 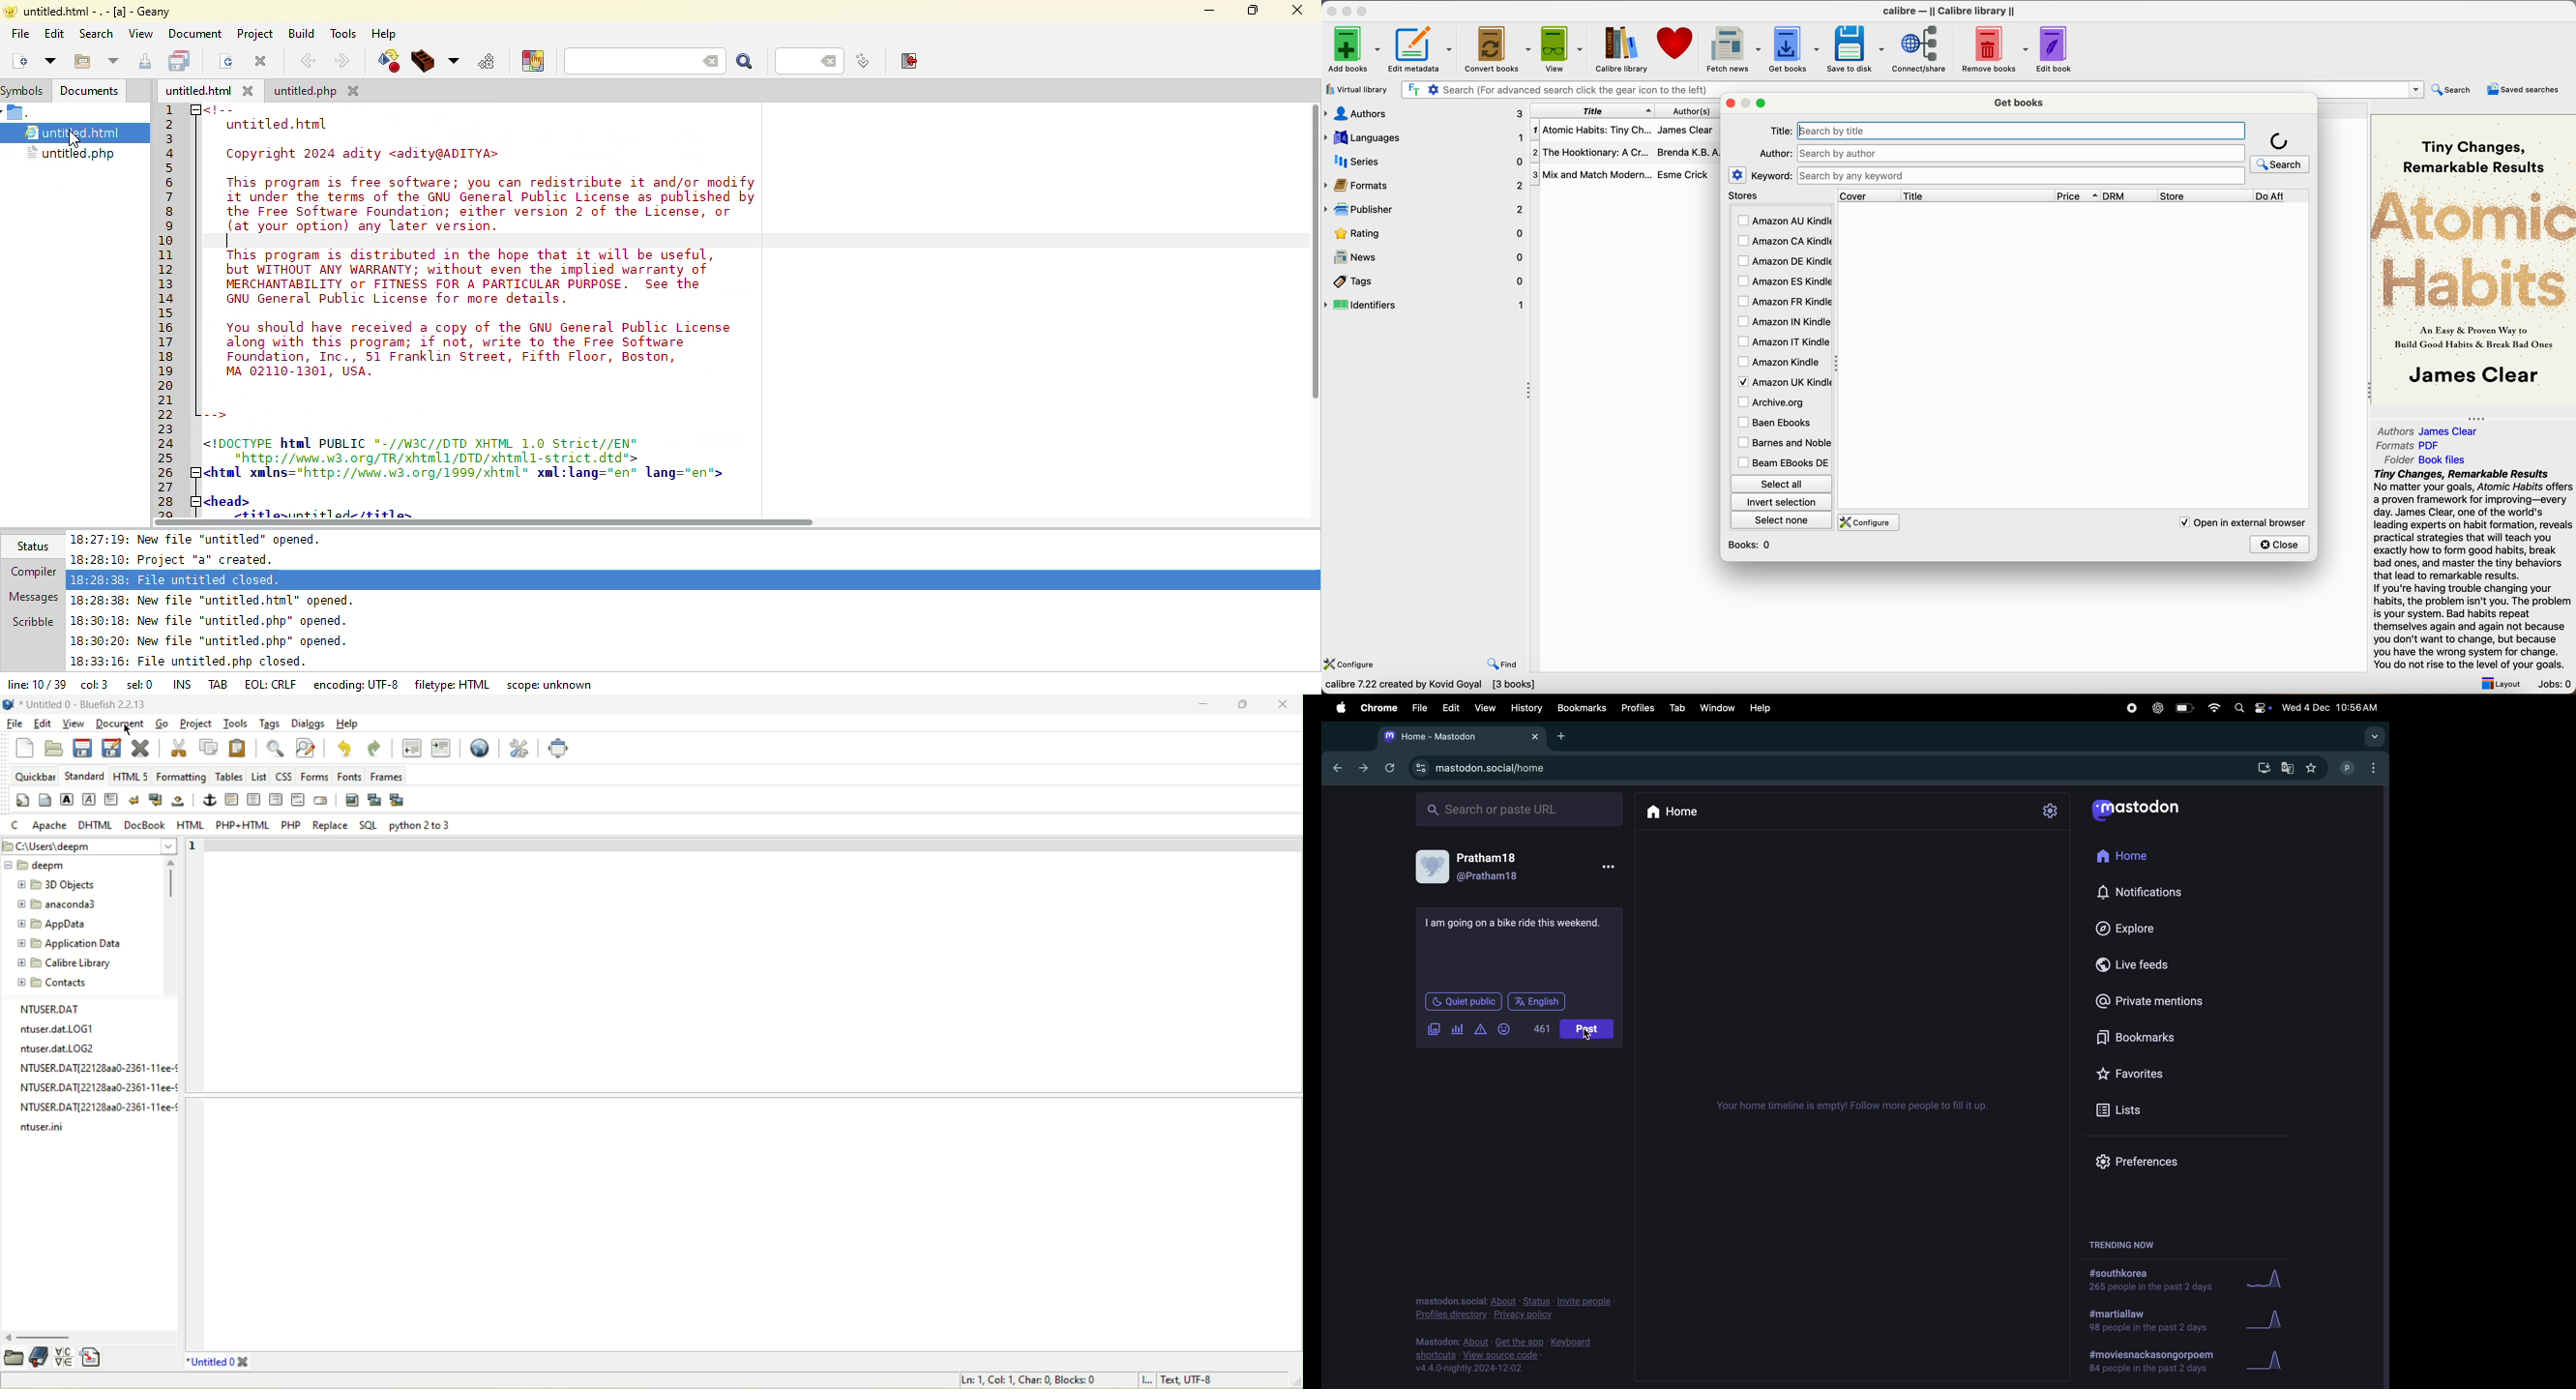 What do you see at coordinates (1340, 708) in the screenshot?
I see `apple menu` at bounding box center [1340, 708].